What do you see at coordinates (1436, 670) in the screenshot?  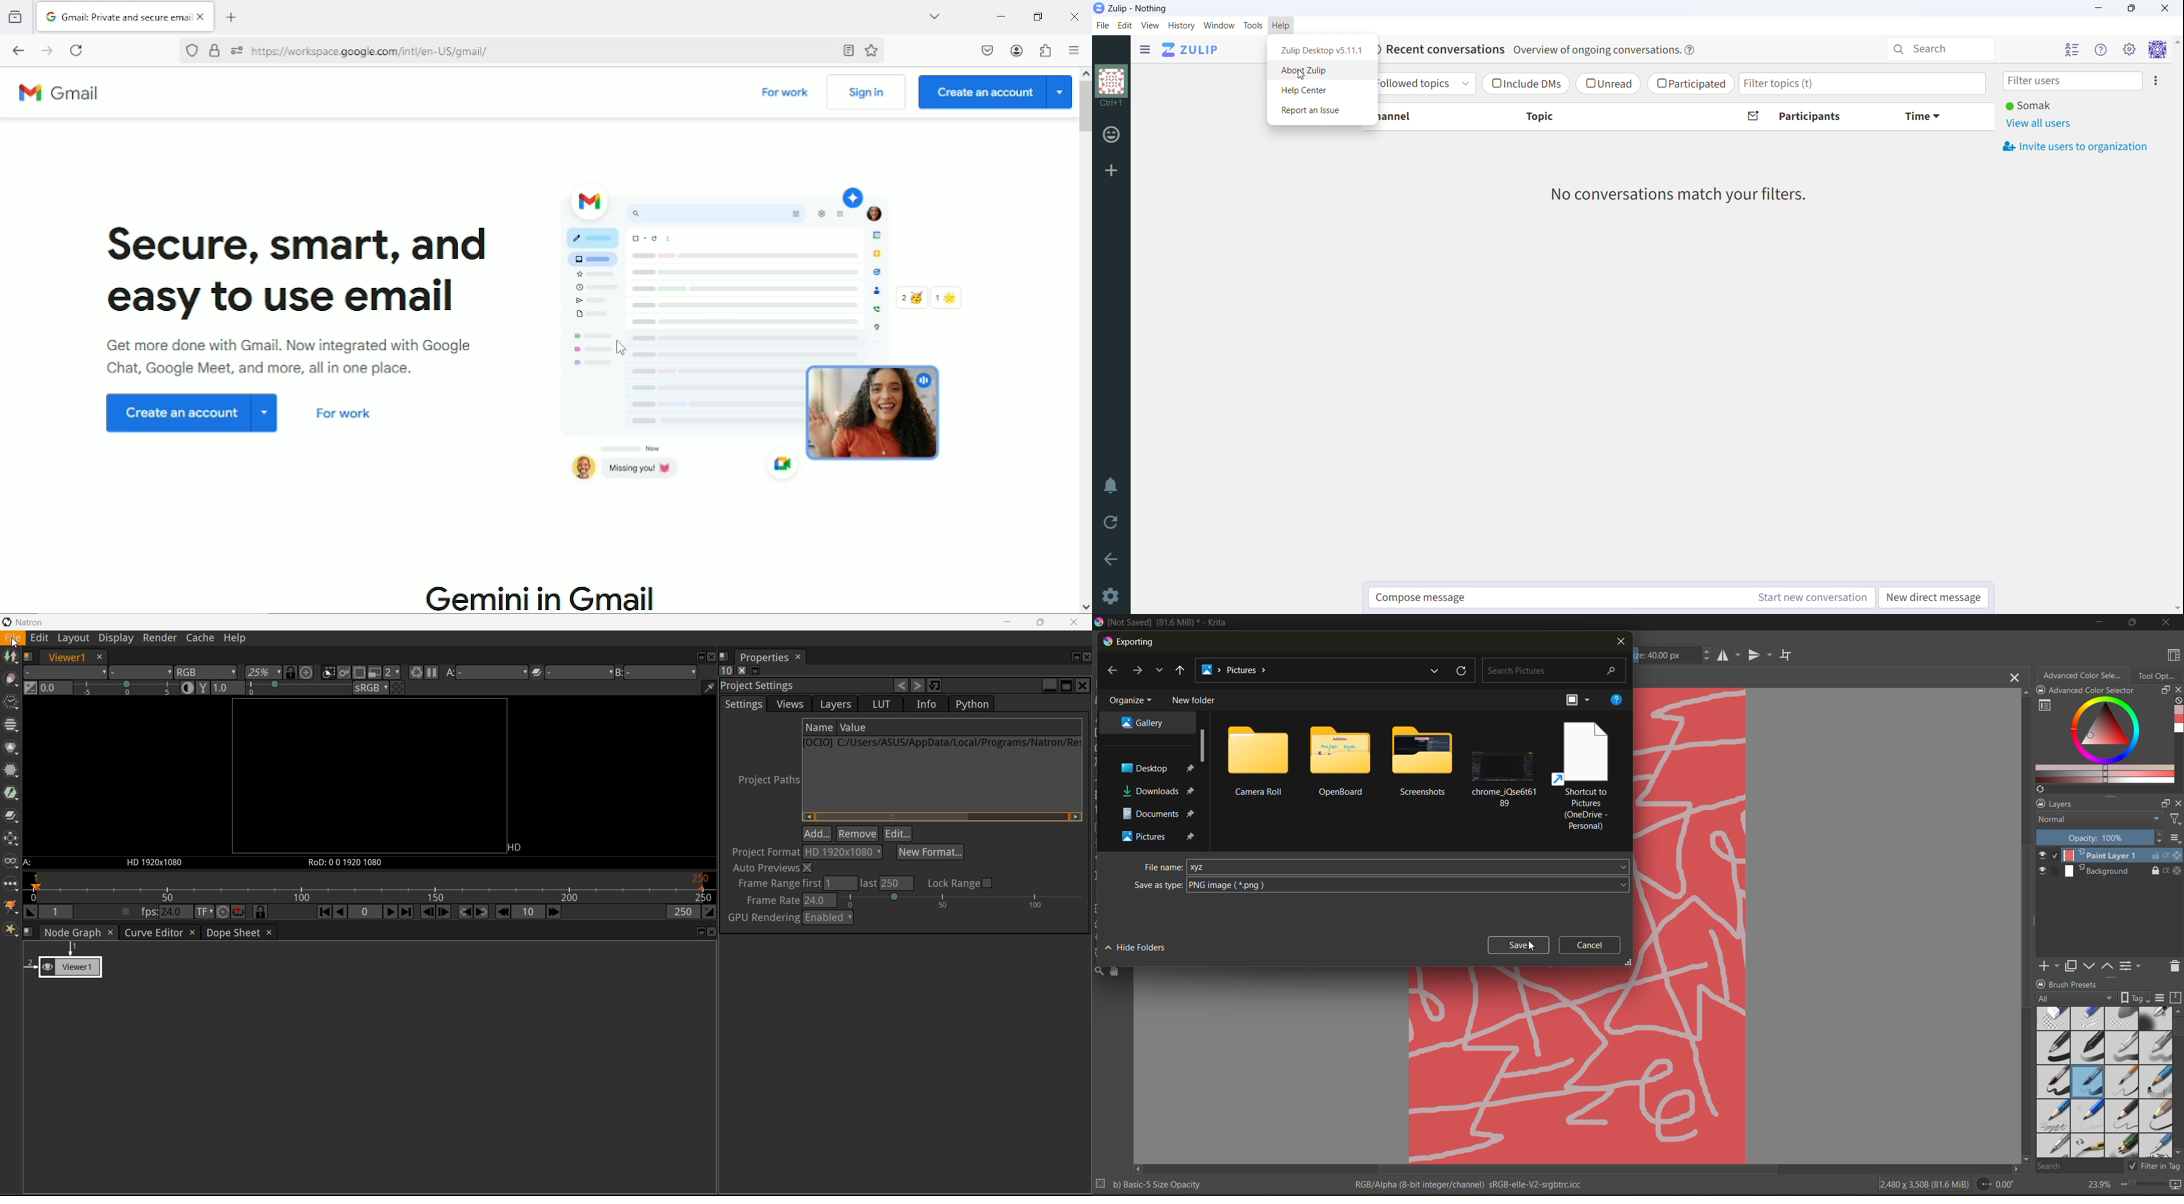 I see `previous locations` at bounding box center [1436, 670].